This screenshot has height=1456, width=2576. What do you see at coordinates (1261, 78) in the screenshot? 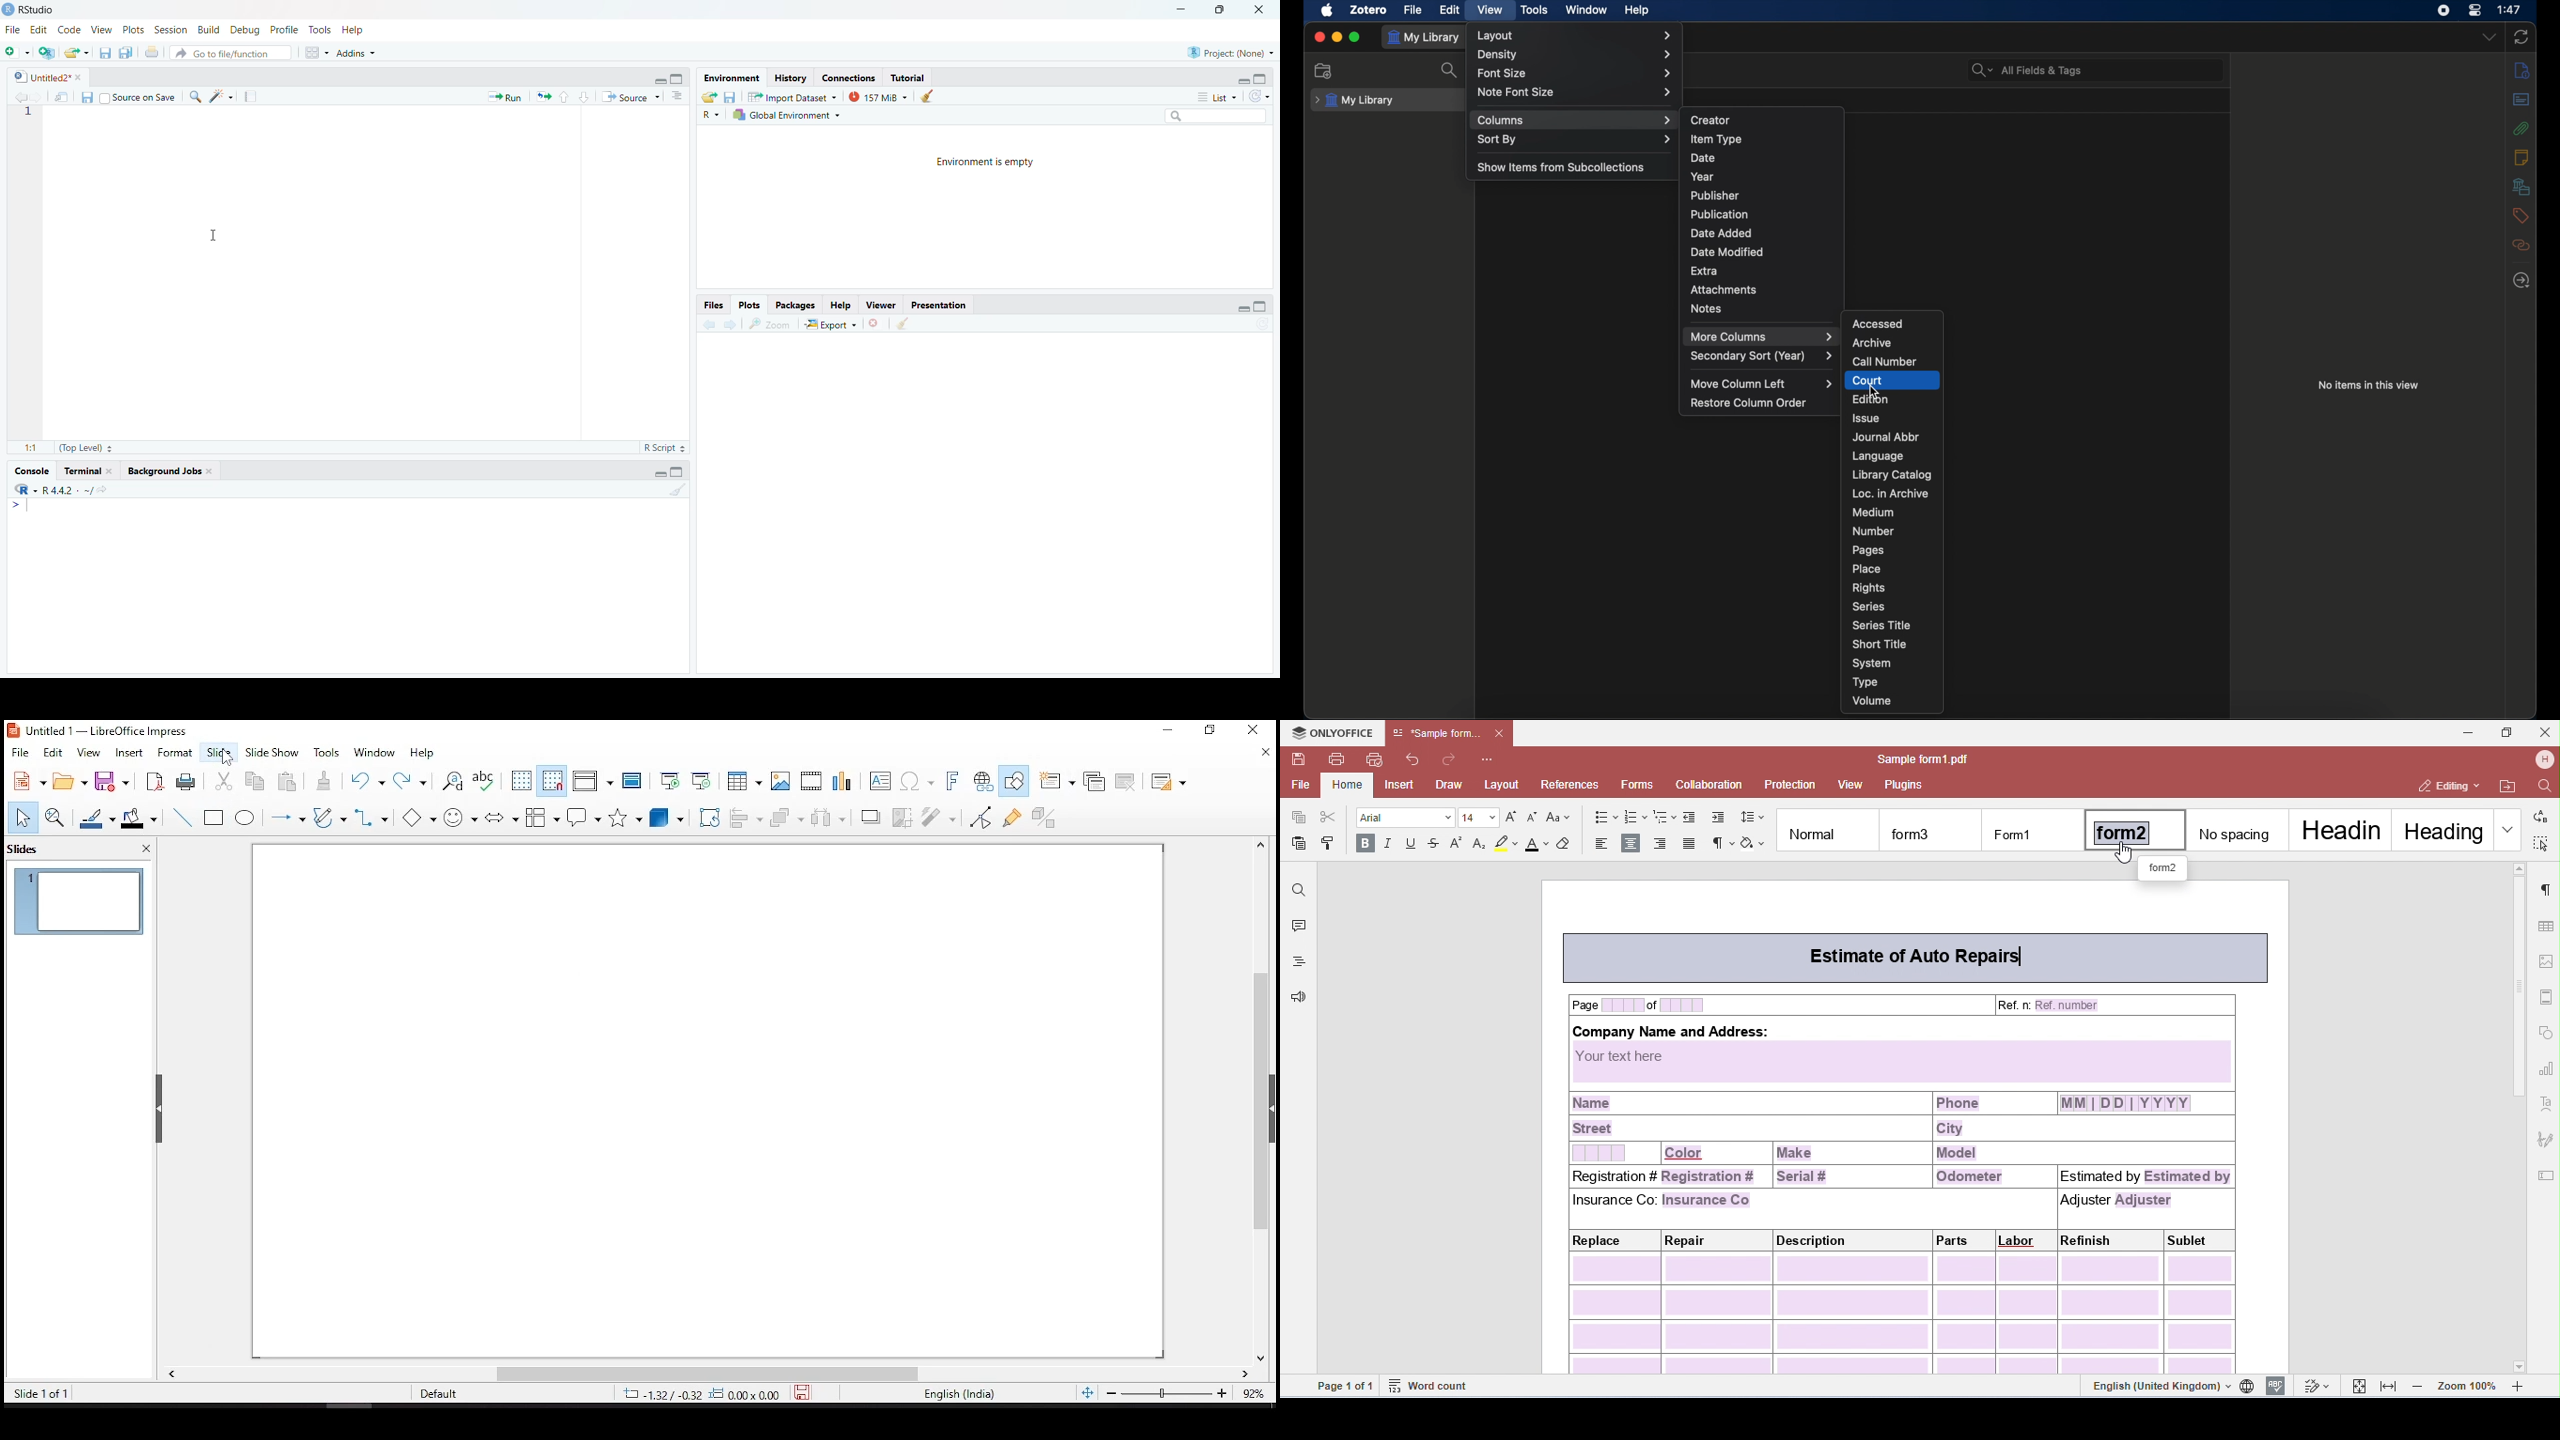
I see `maximize` at bounding box center [1261, 78].